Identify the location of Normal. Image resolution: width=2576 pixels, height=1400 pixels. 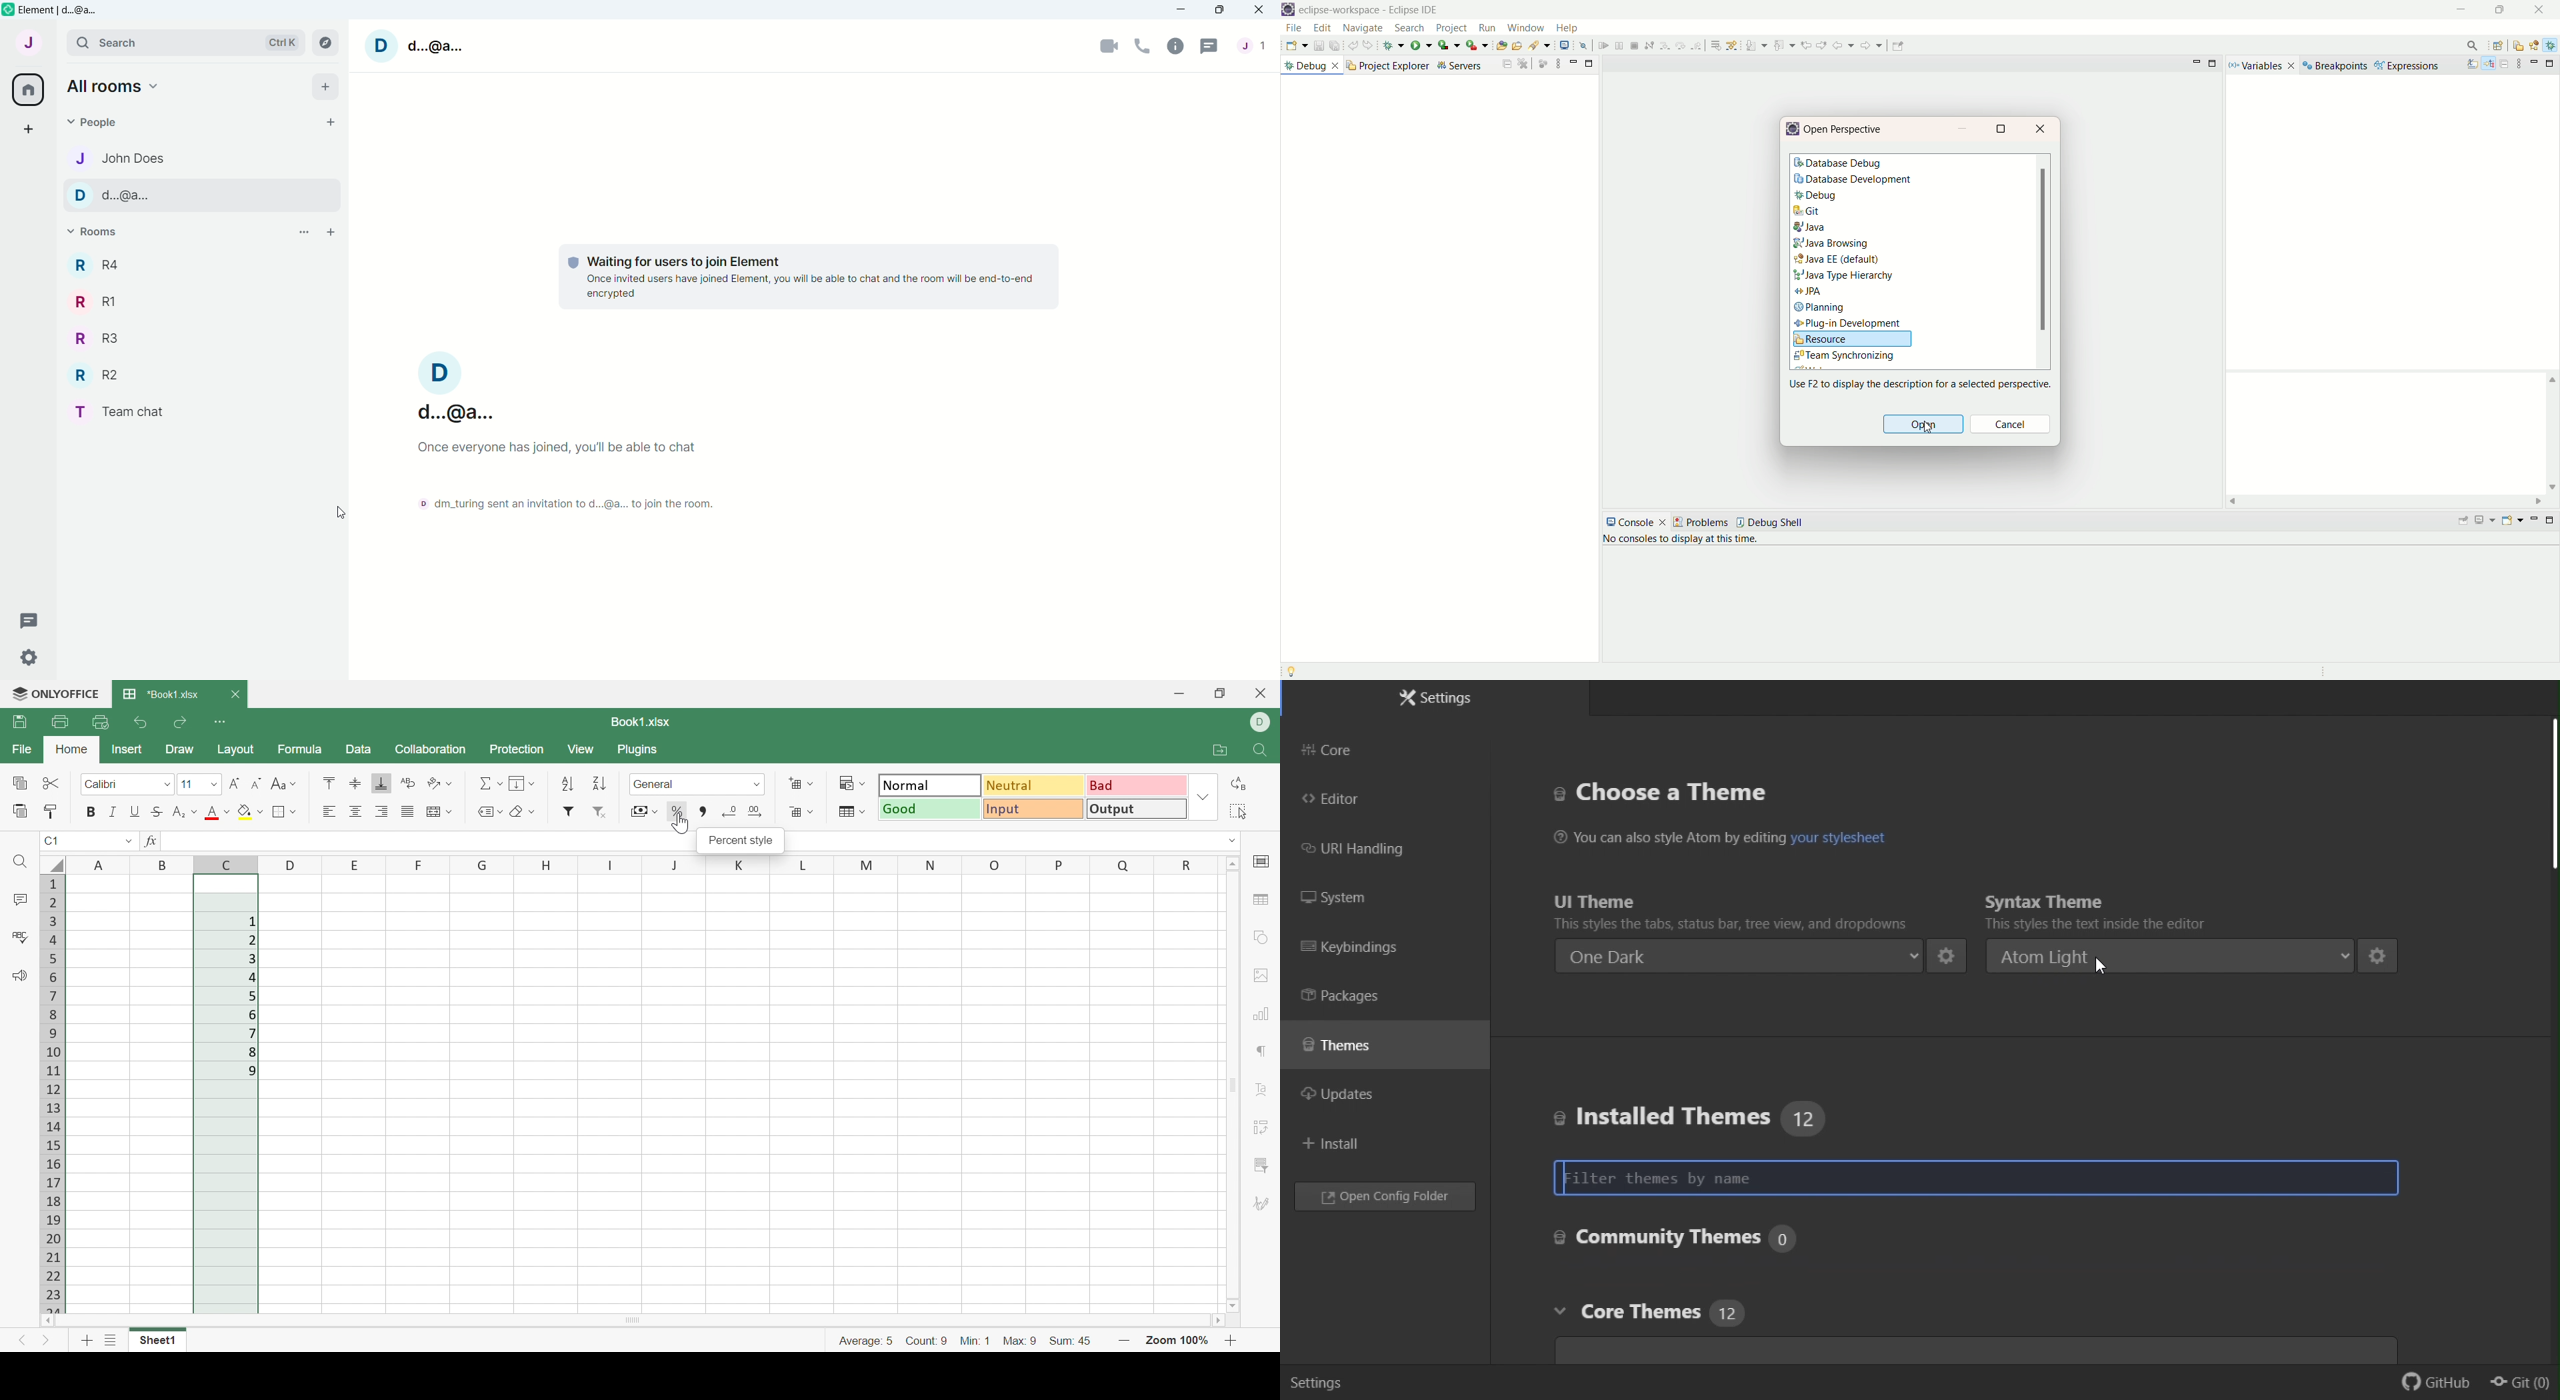
(933, 784).